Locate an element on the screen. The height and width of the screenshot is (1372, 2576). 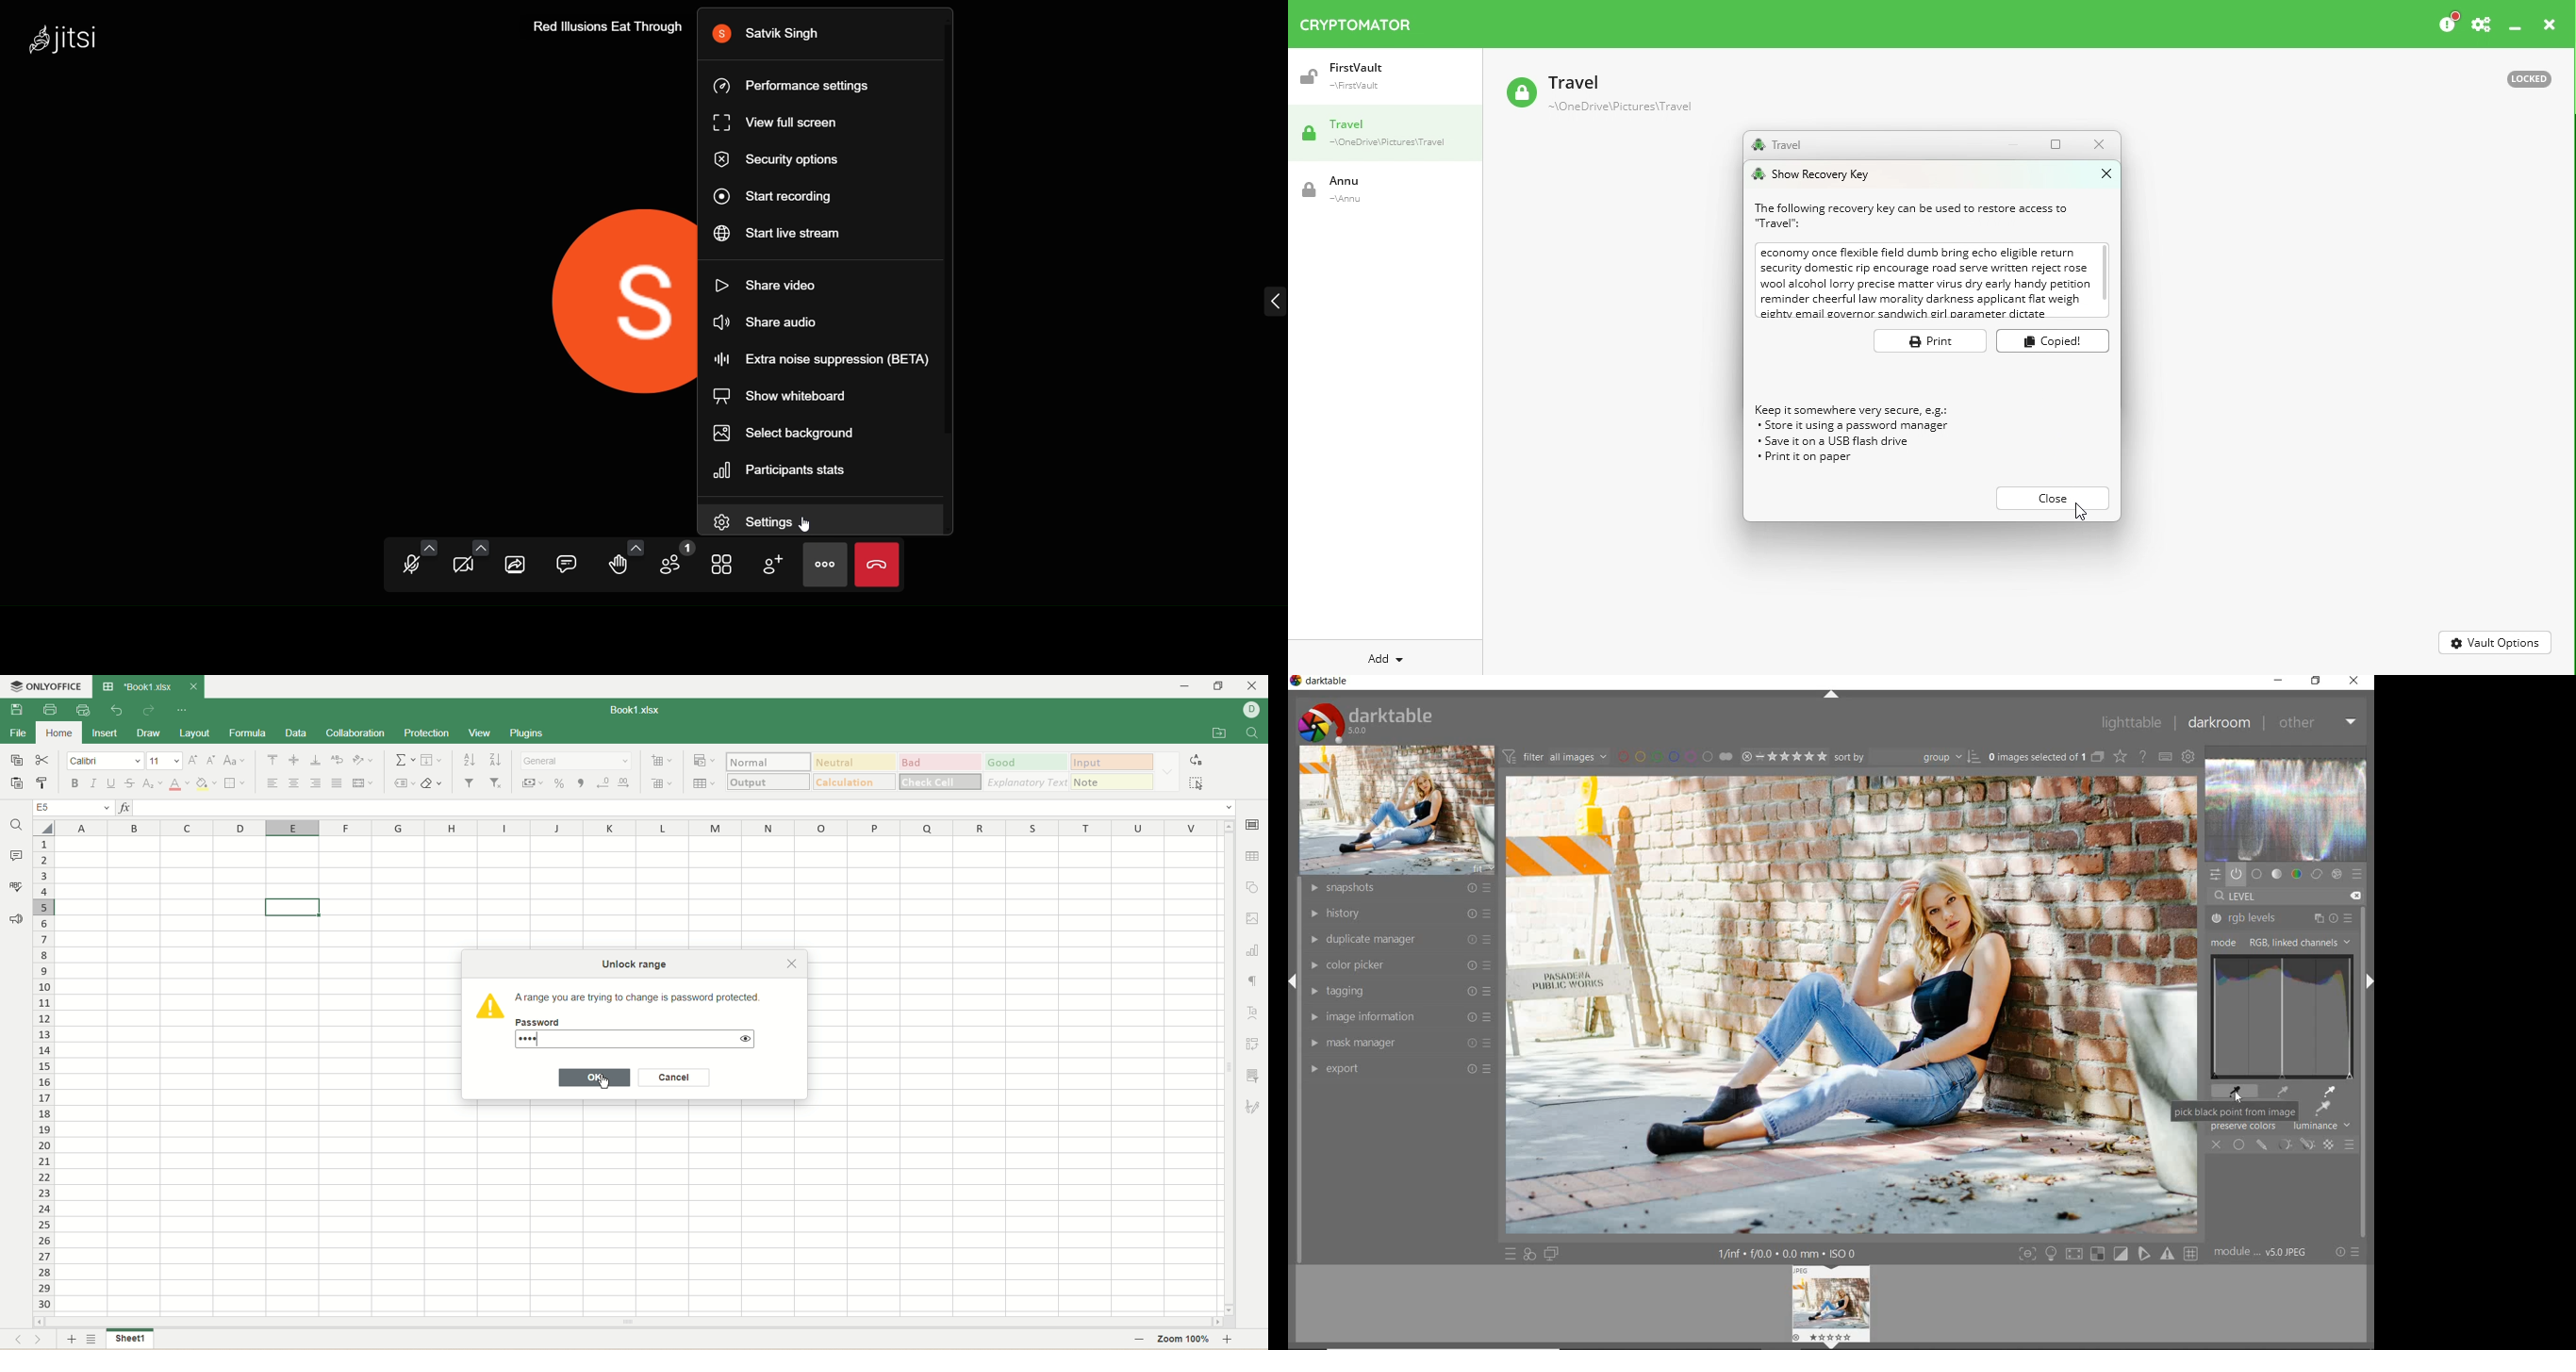
color picker is located at coordinates (1398, 966).